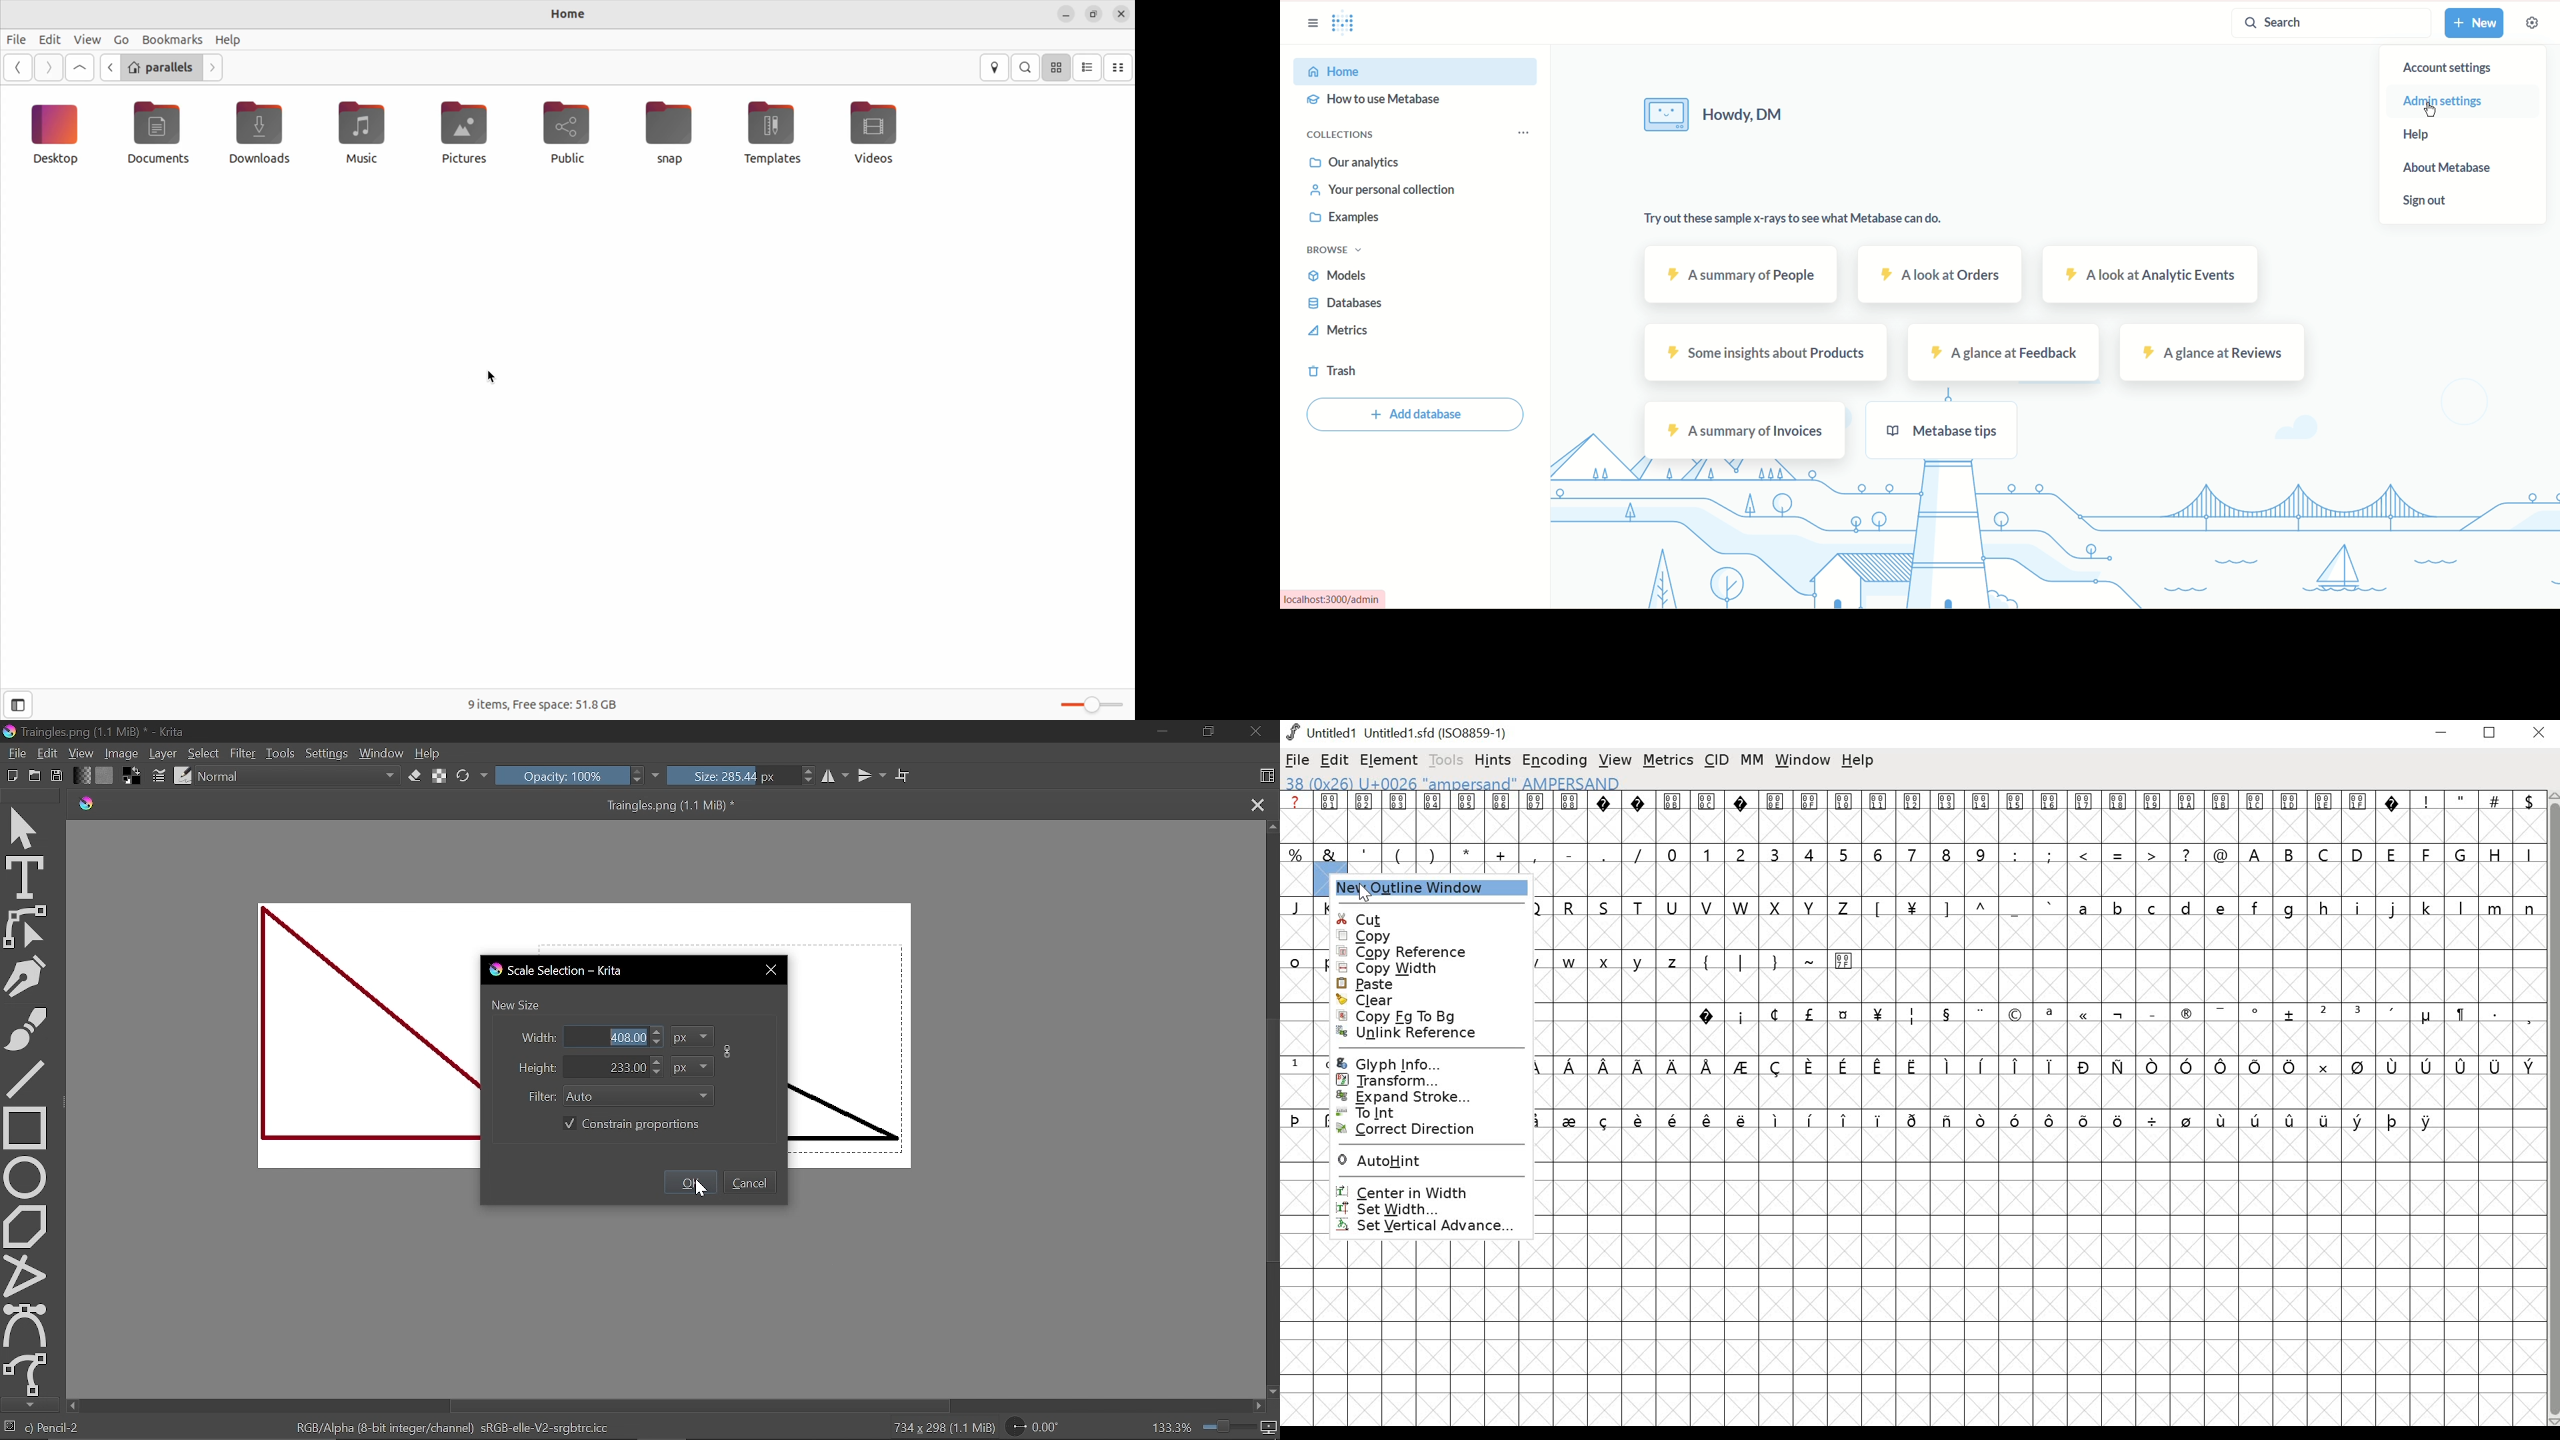 The height and width of the screenshot is (1456, 2576). Describe the element at coordinates (1426, 1098) in the screenshot. I see `expand` at that location.